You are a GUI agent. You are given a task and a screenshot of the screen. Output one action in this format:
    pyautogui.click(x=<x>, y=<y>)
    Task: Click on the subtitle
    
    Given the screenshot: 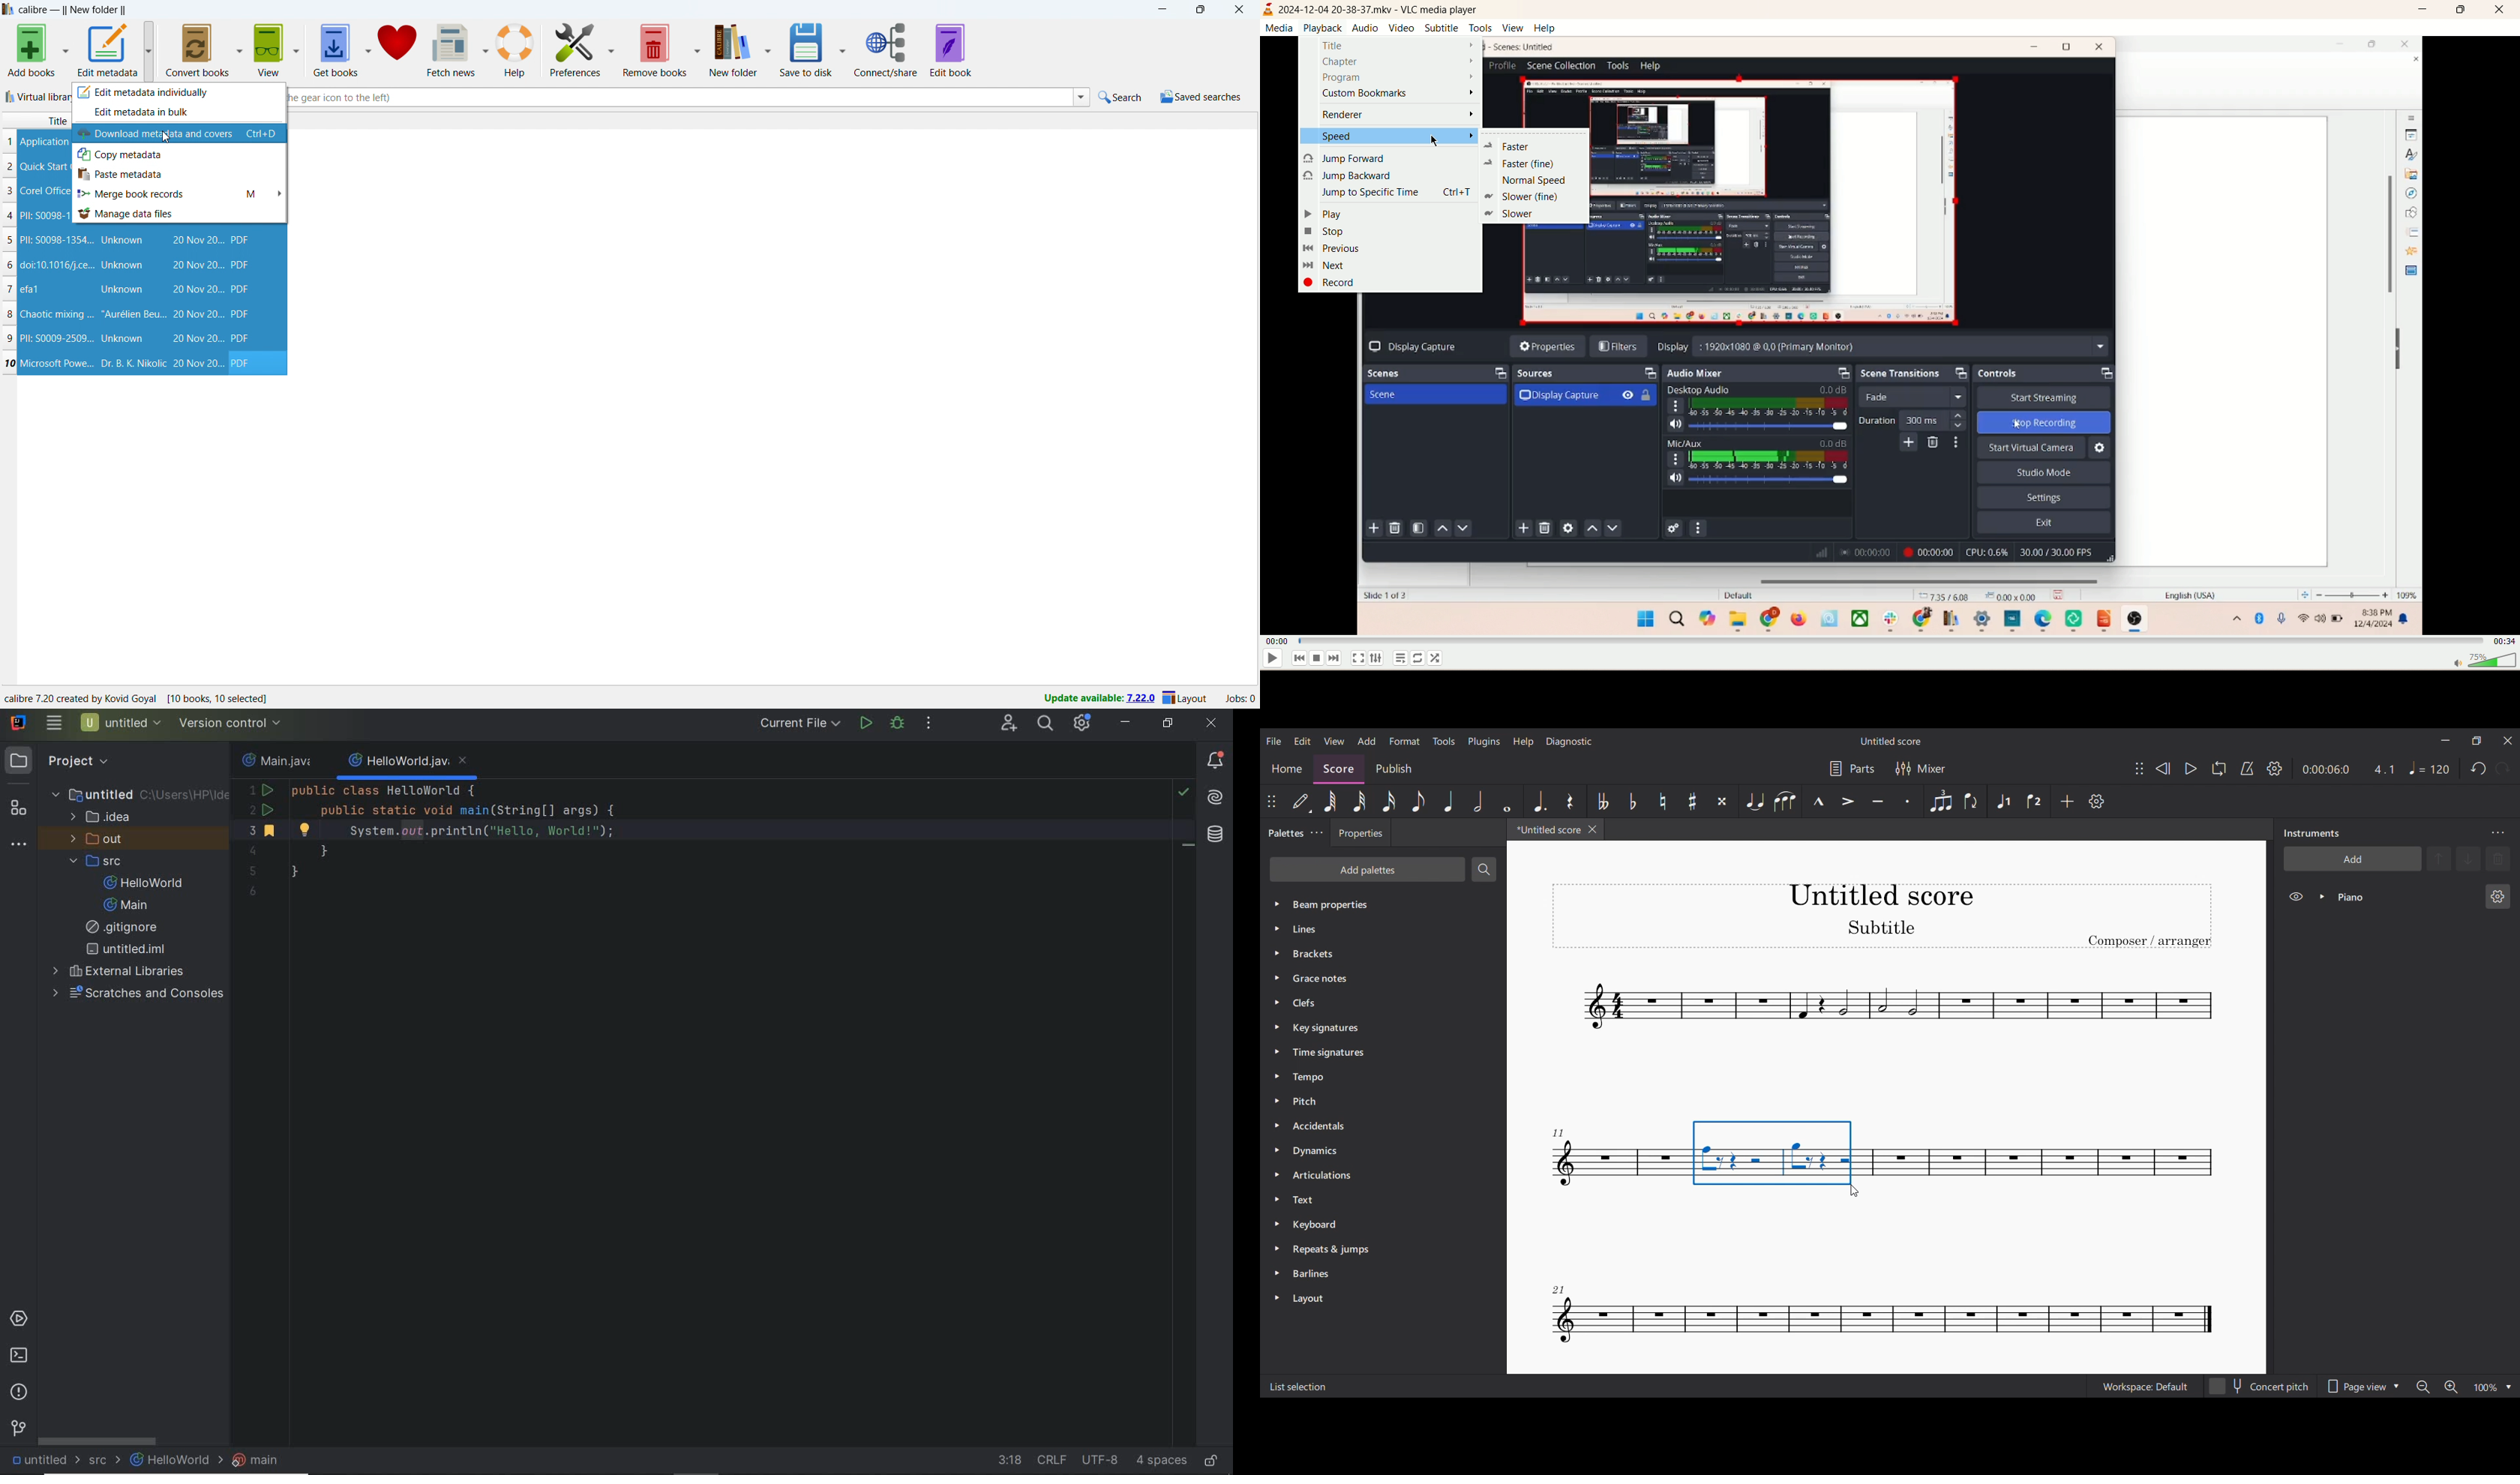 What is the action you would take?
    pyautogui.click(x=1442, y=28)
    